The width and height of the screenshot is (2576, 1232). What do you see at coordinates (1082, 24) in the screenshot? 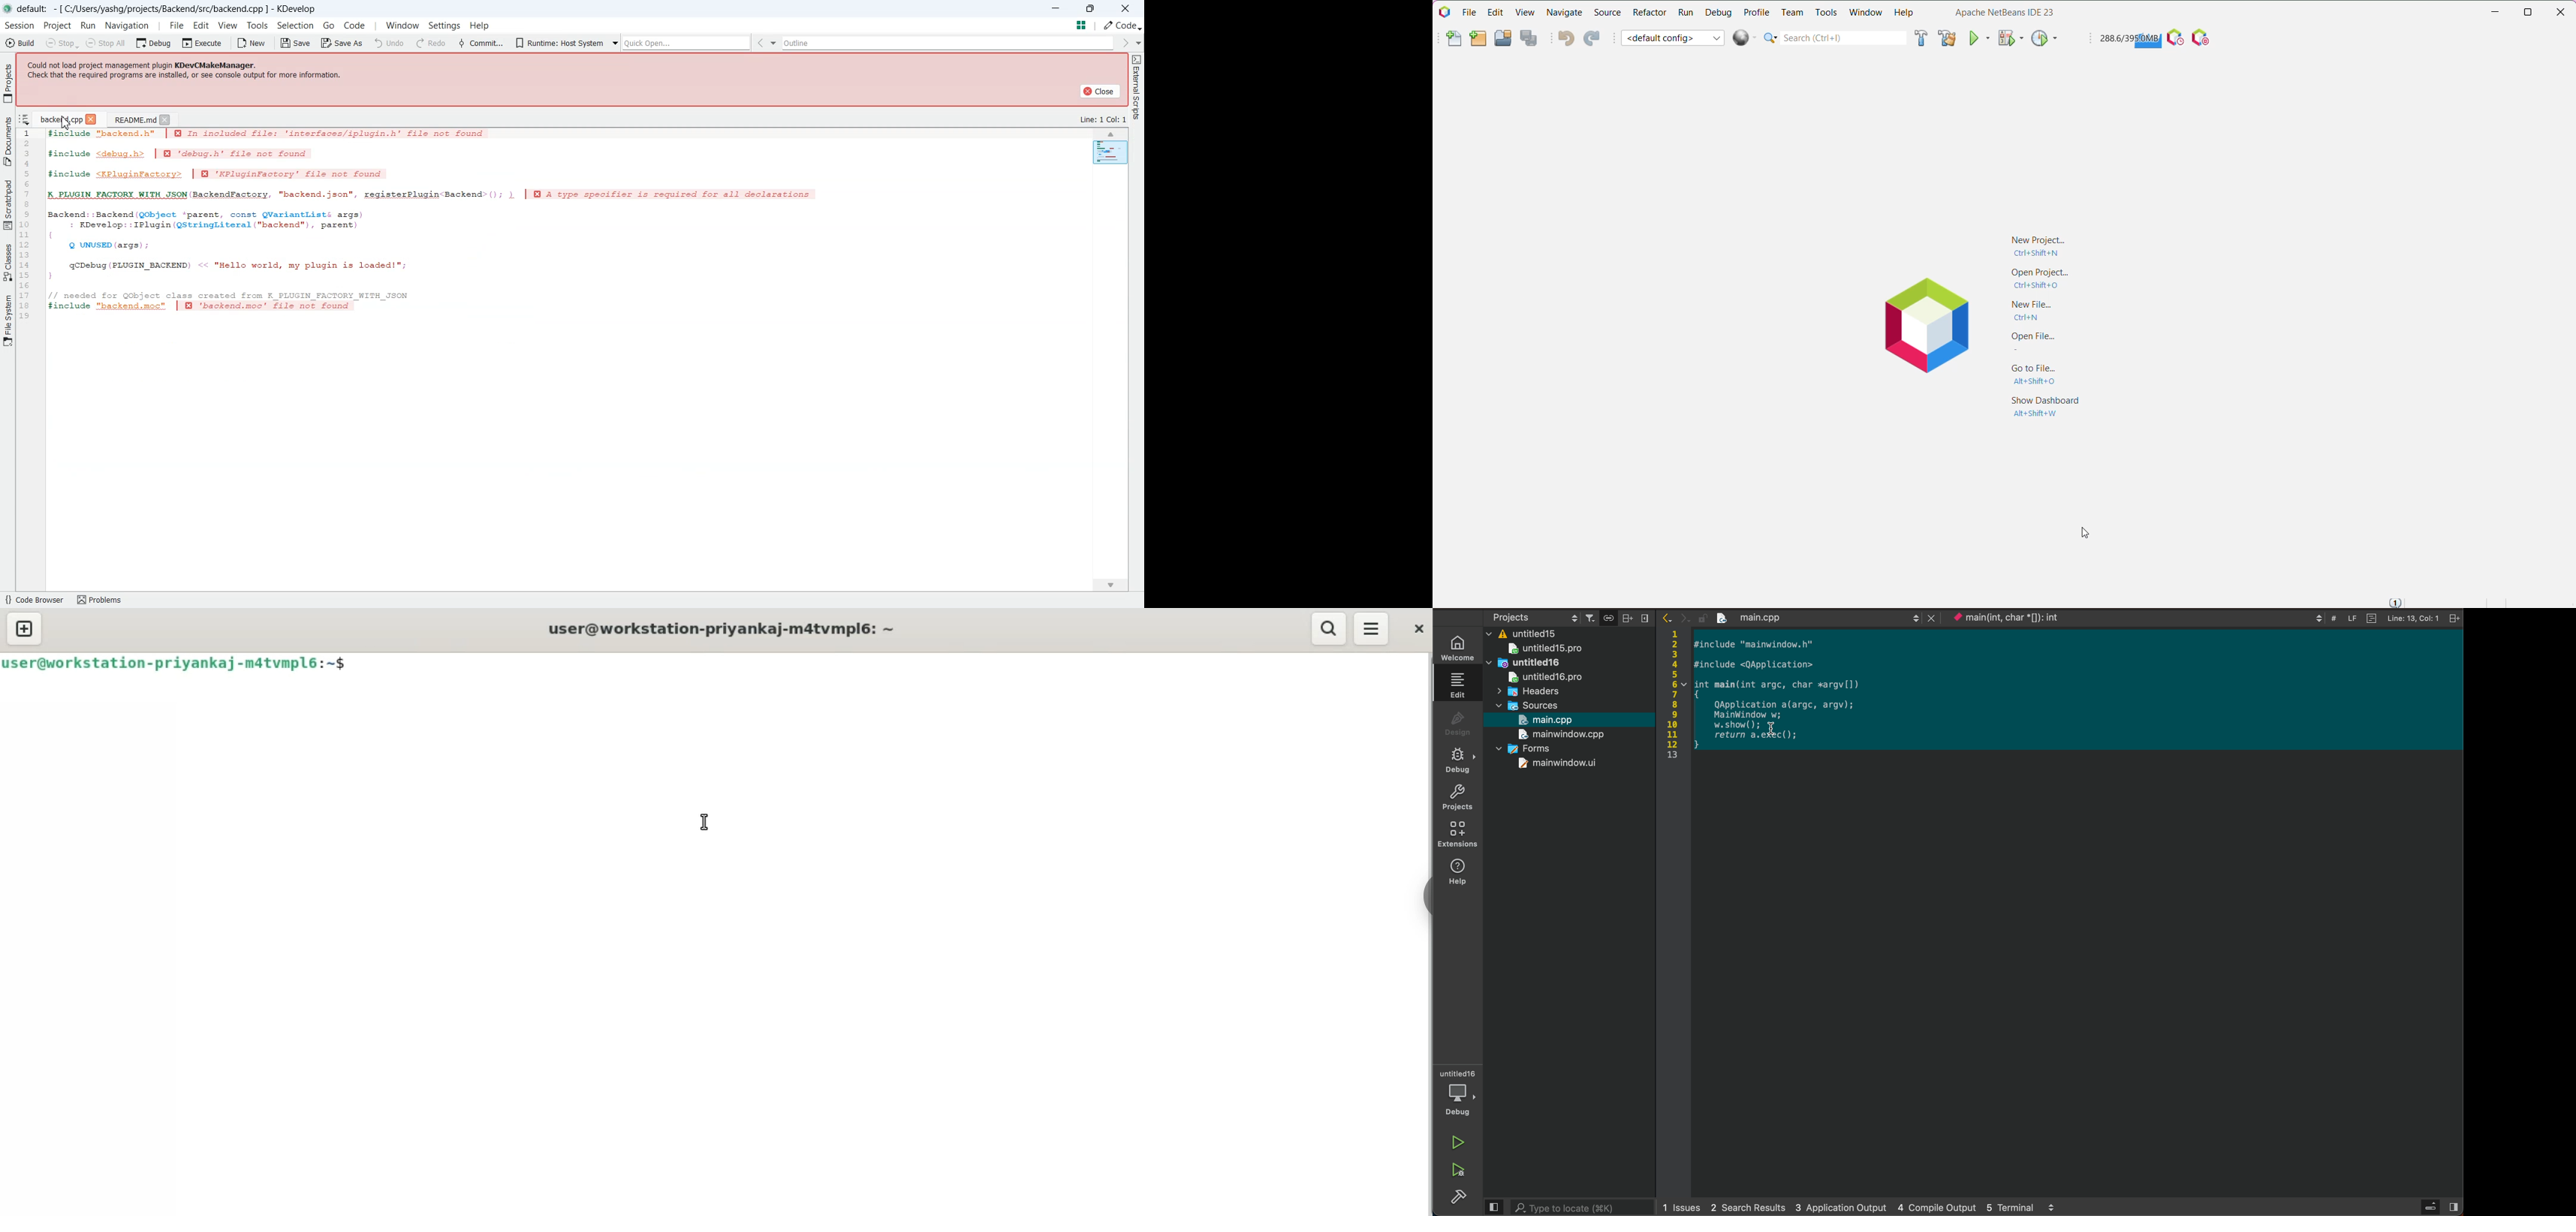
I see `Document overview` at bounding box center [1082, 24].